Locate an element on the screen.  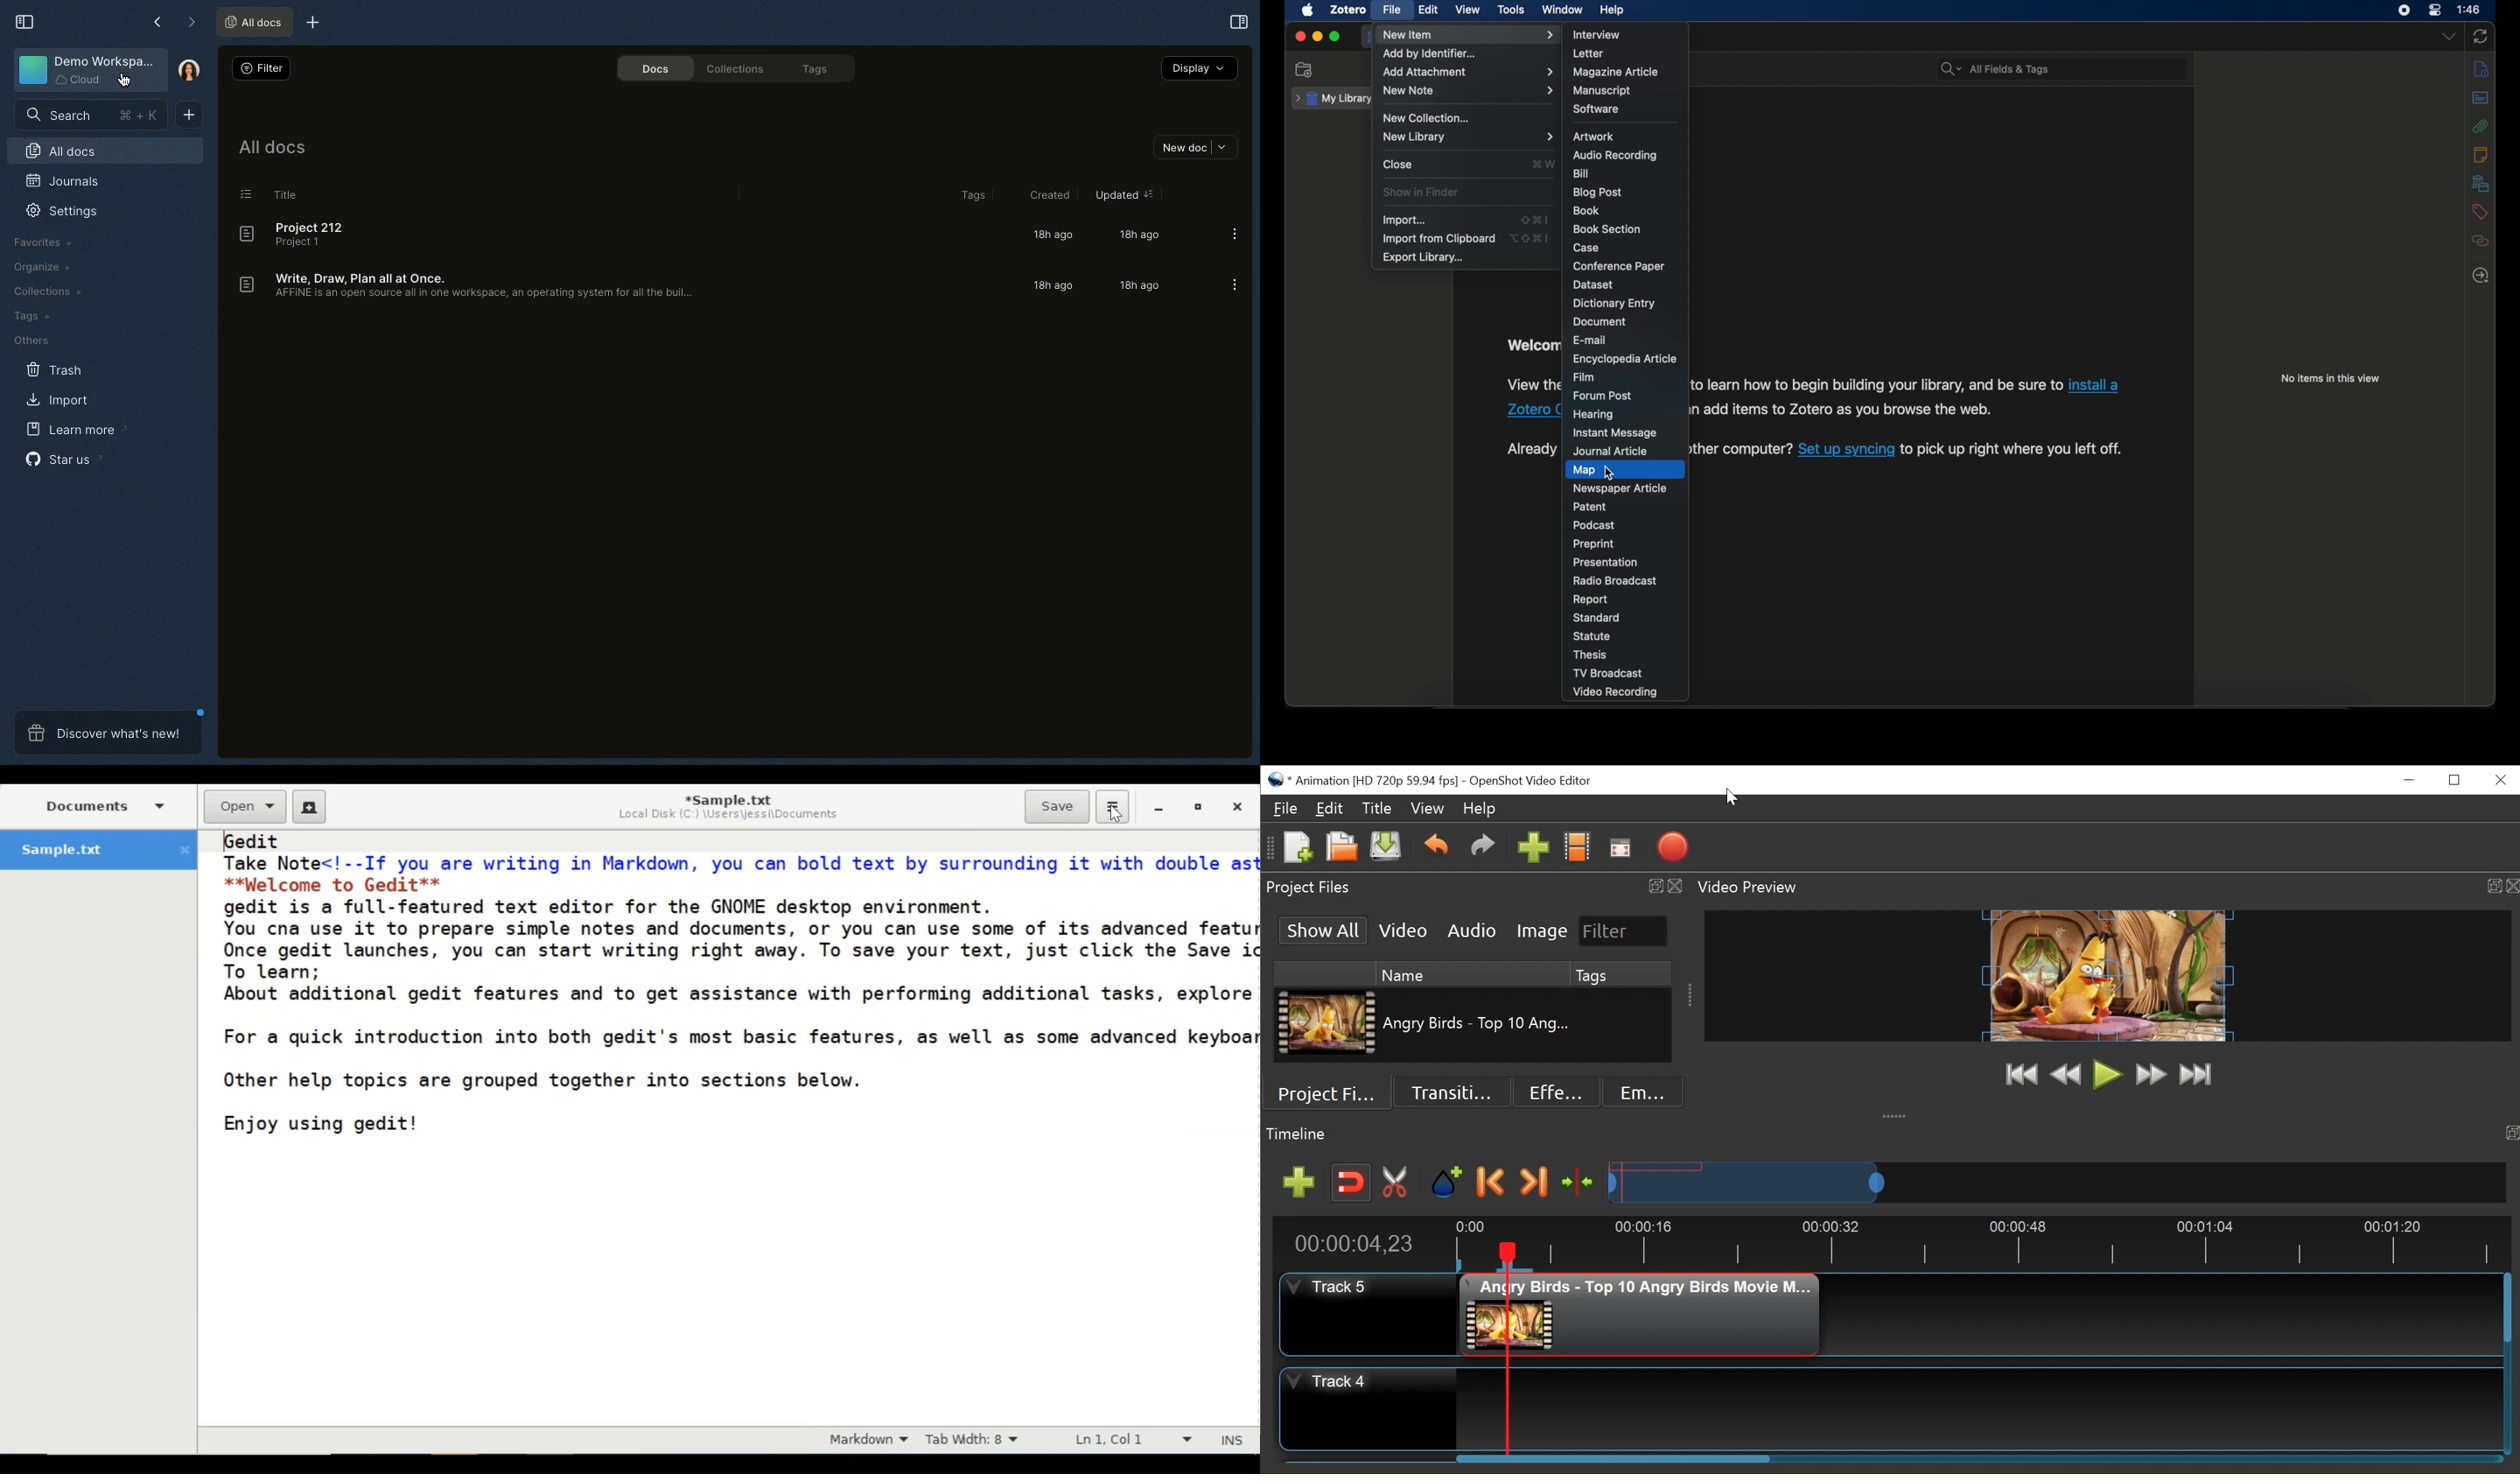
thesis is located at coordinates (1591, 655).